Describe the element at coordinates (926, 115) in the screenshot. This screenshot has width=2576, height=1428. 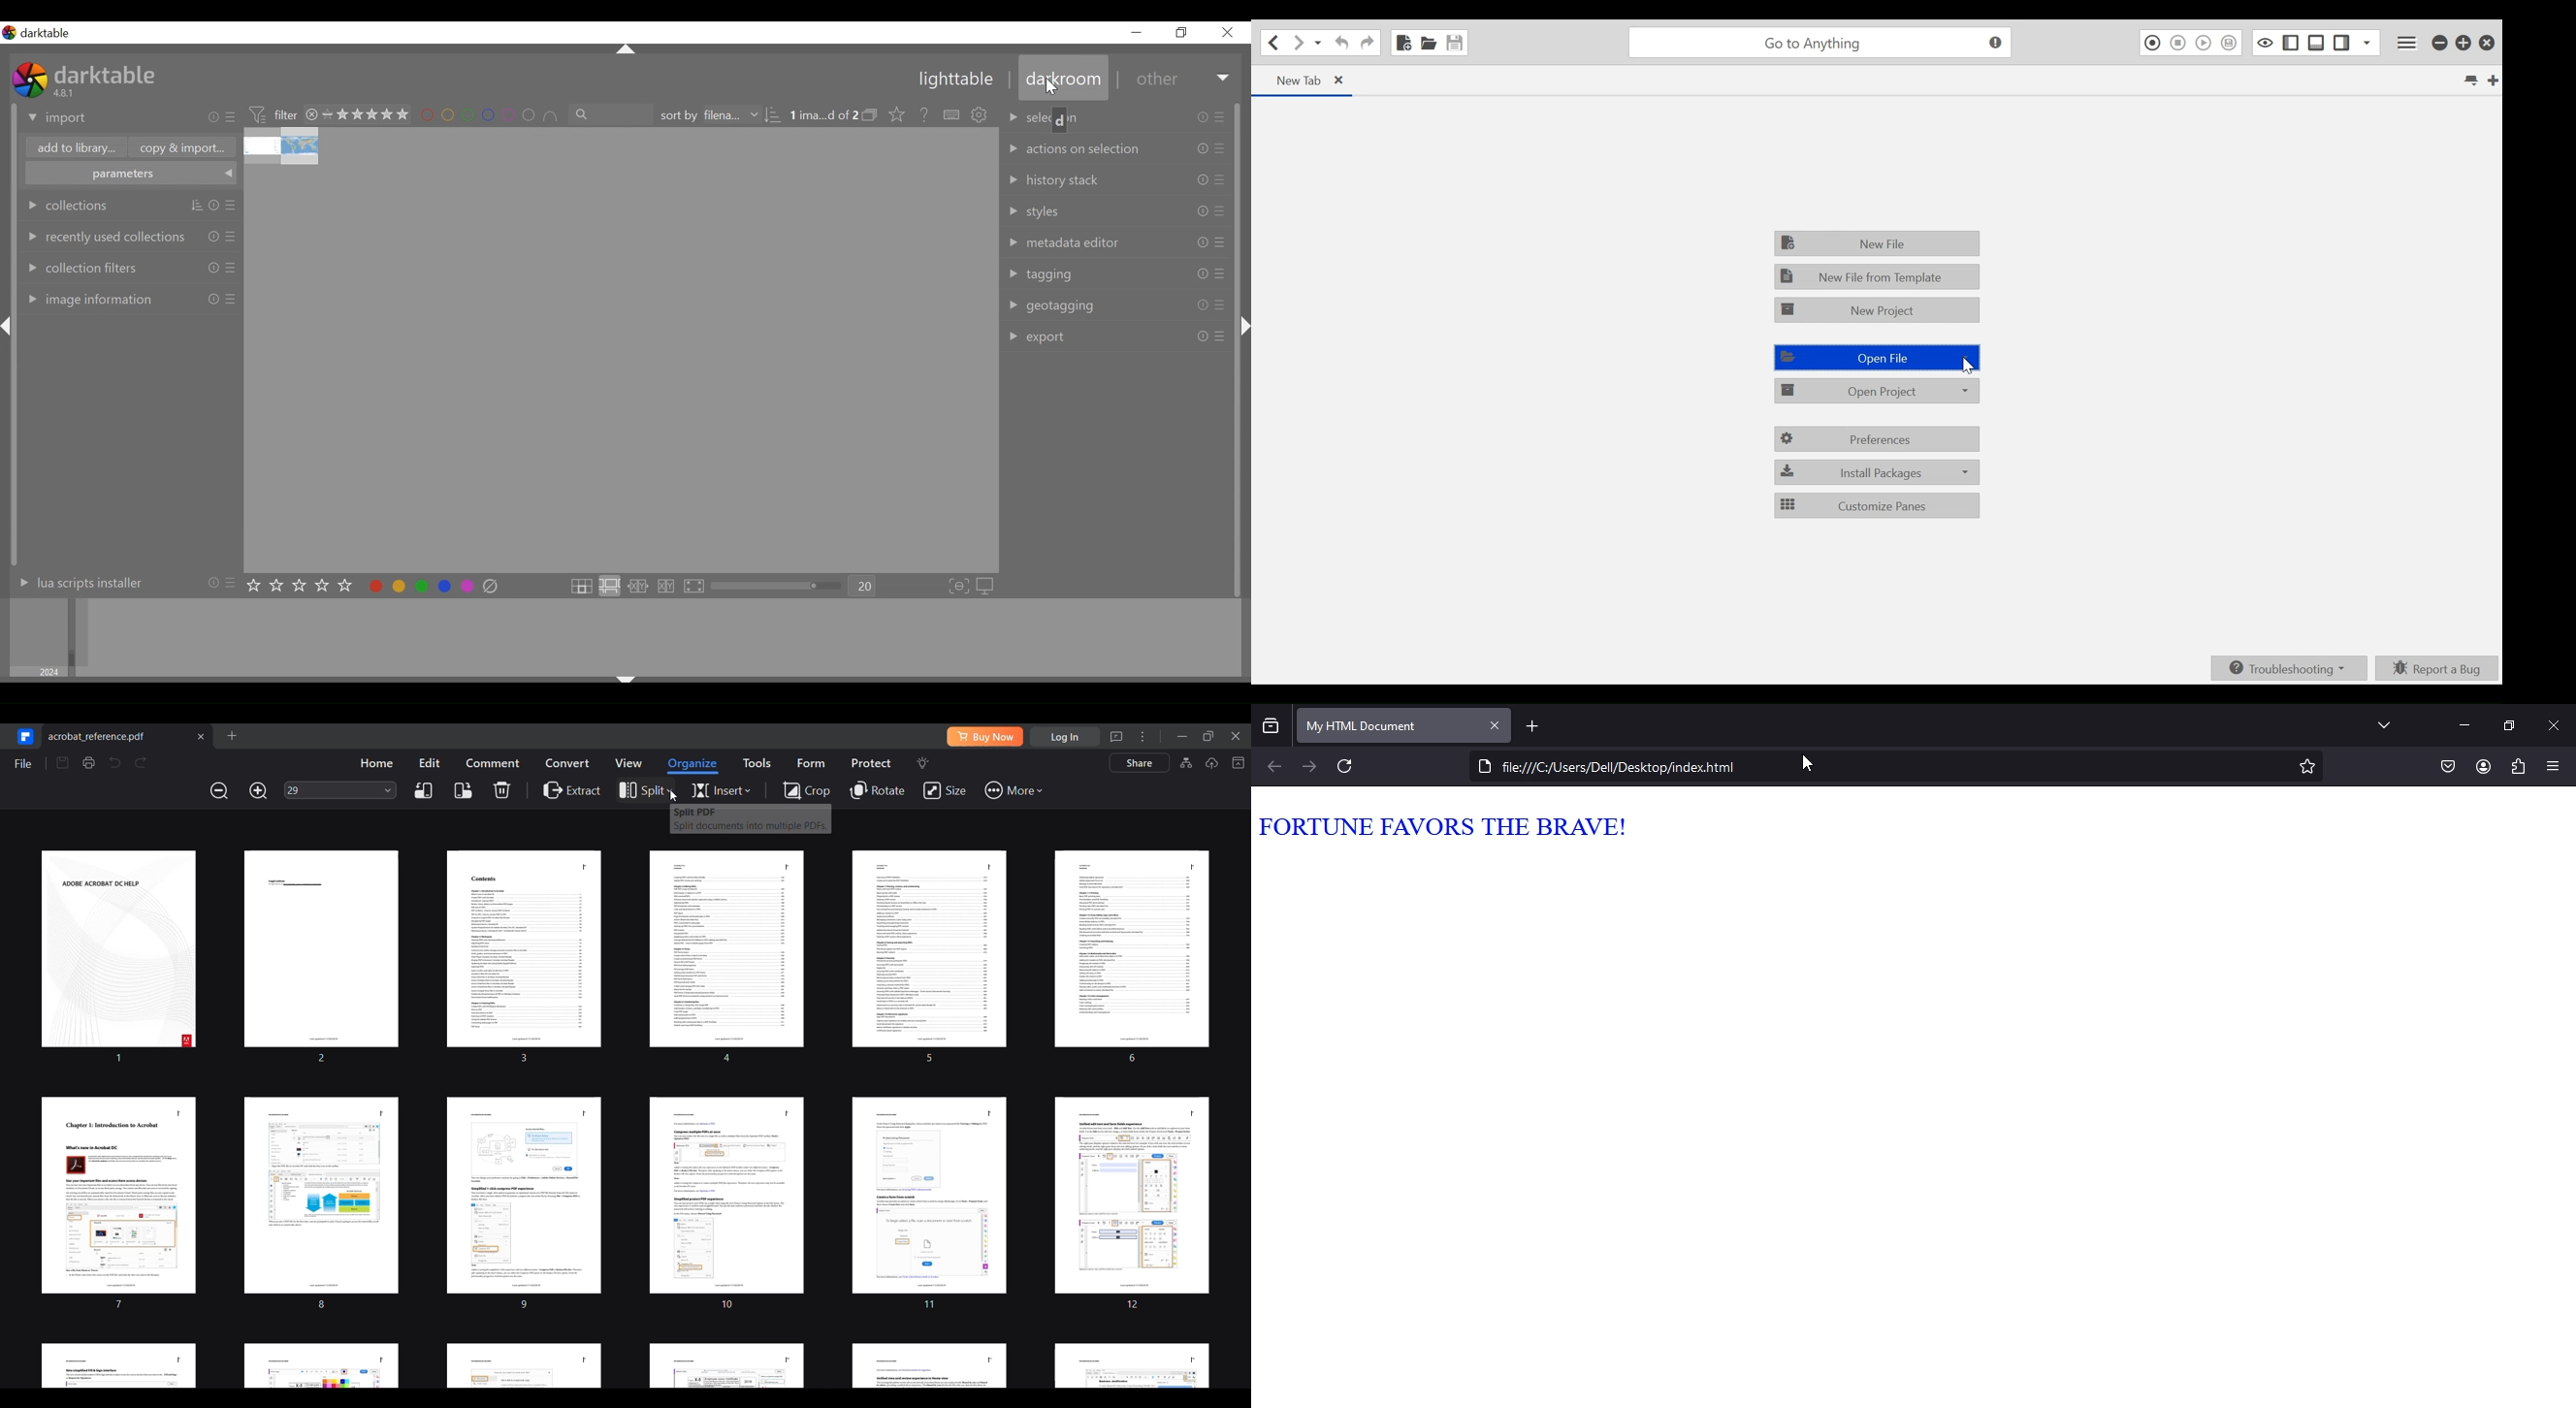
I see `help` at that location.